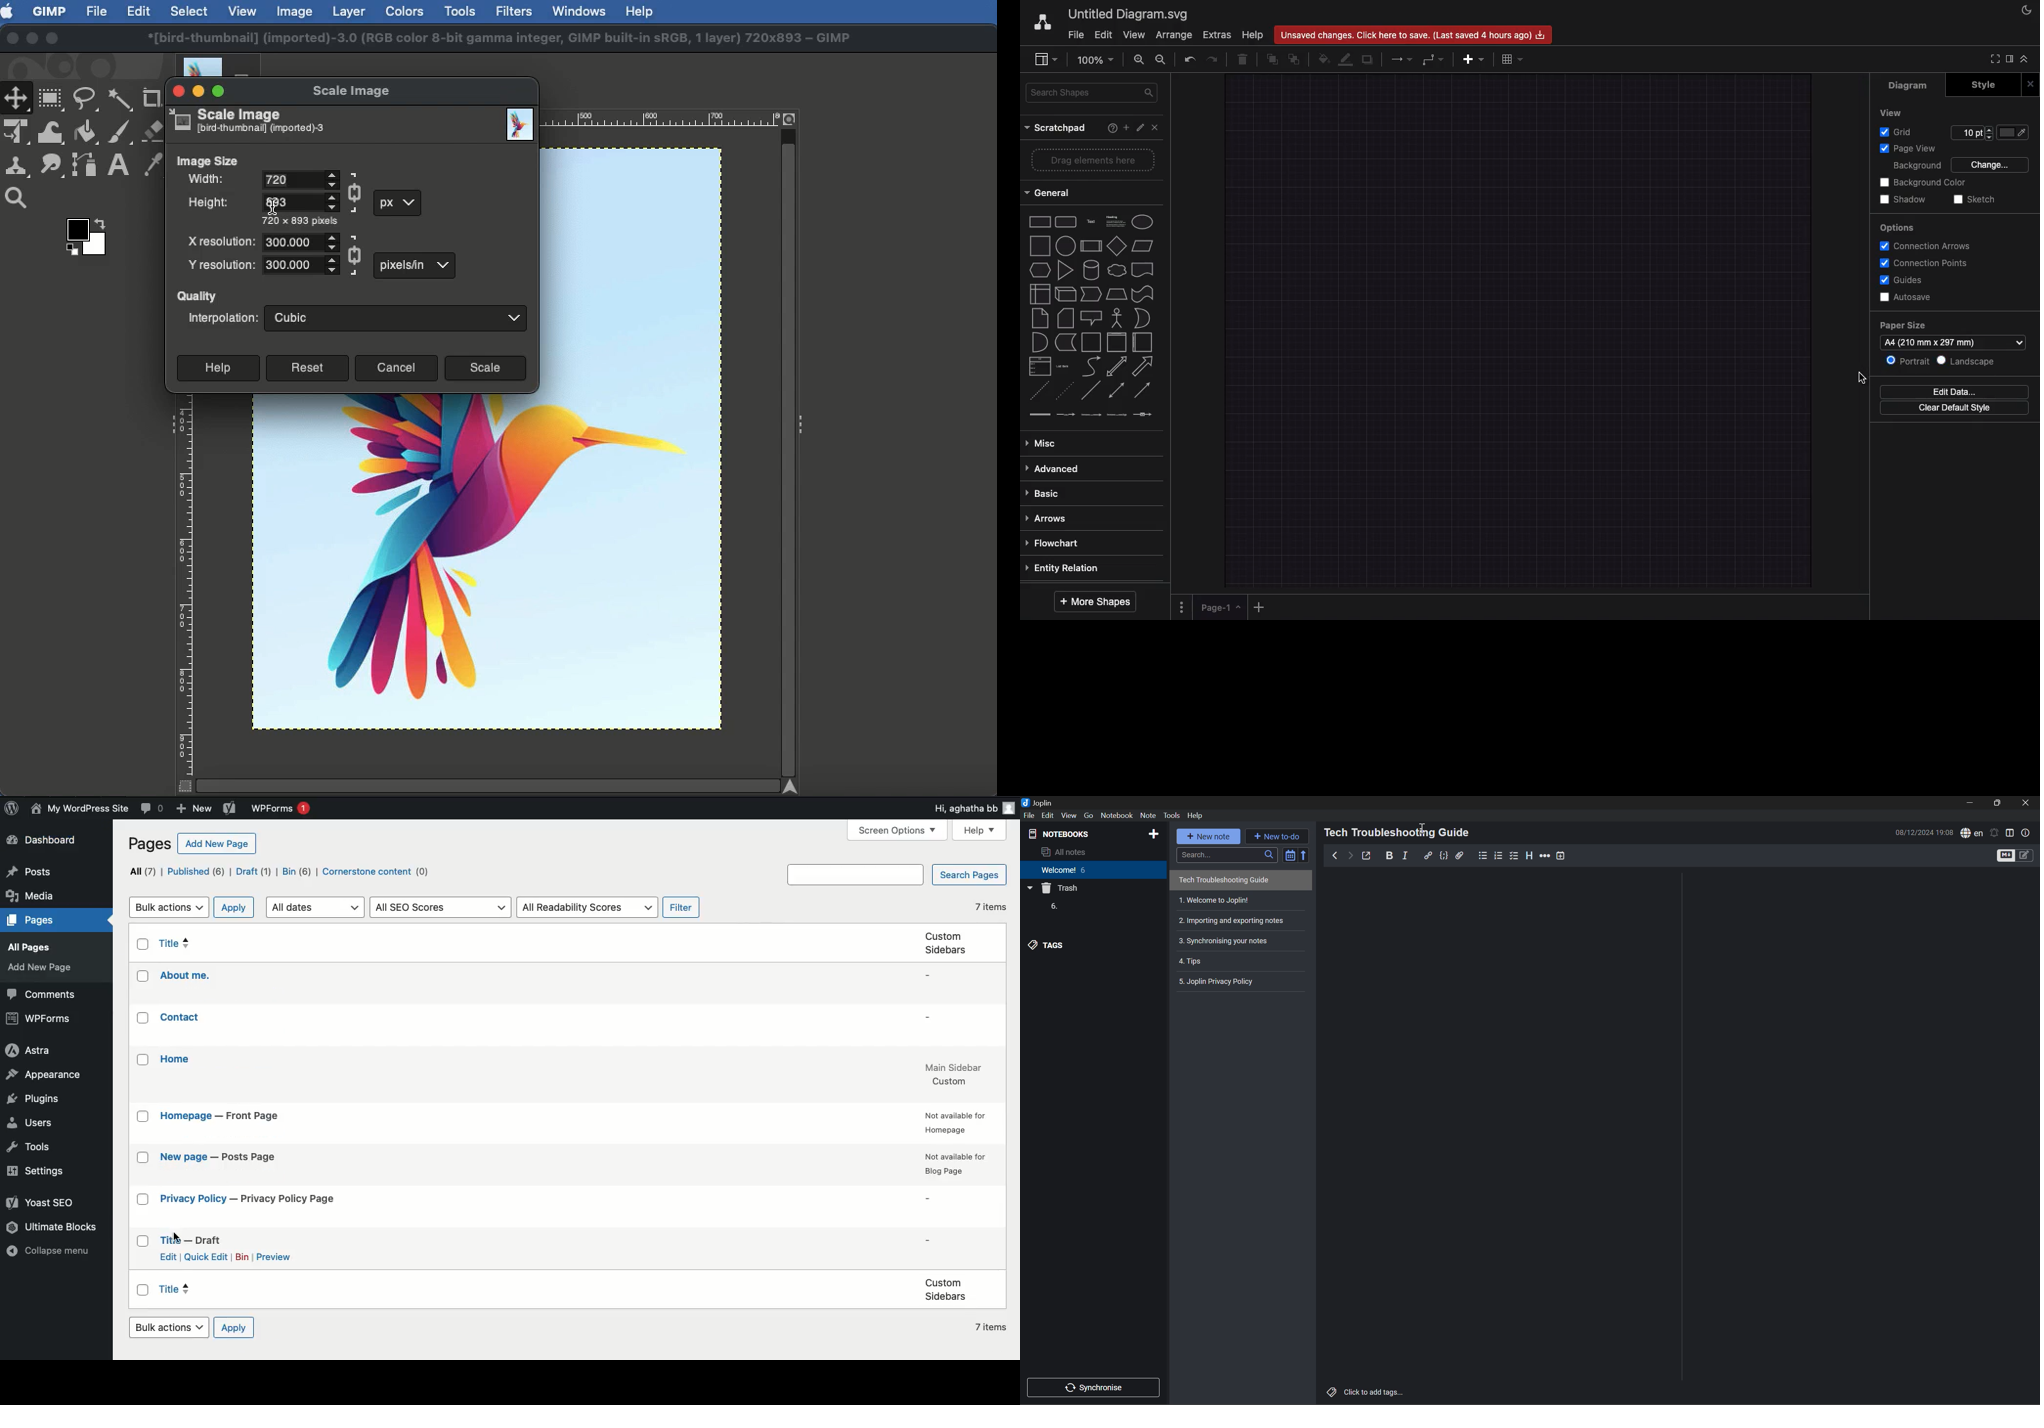  Describe the element at coordinates (1029, 889) in the screenshot. I see `Drop Down` at that location.